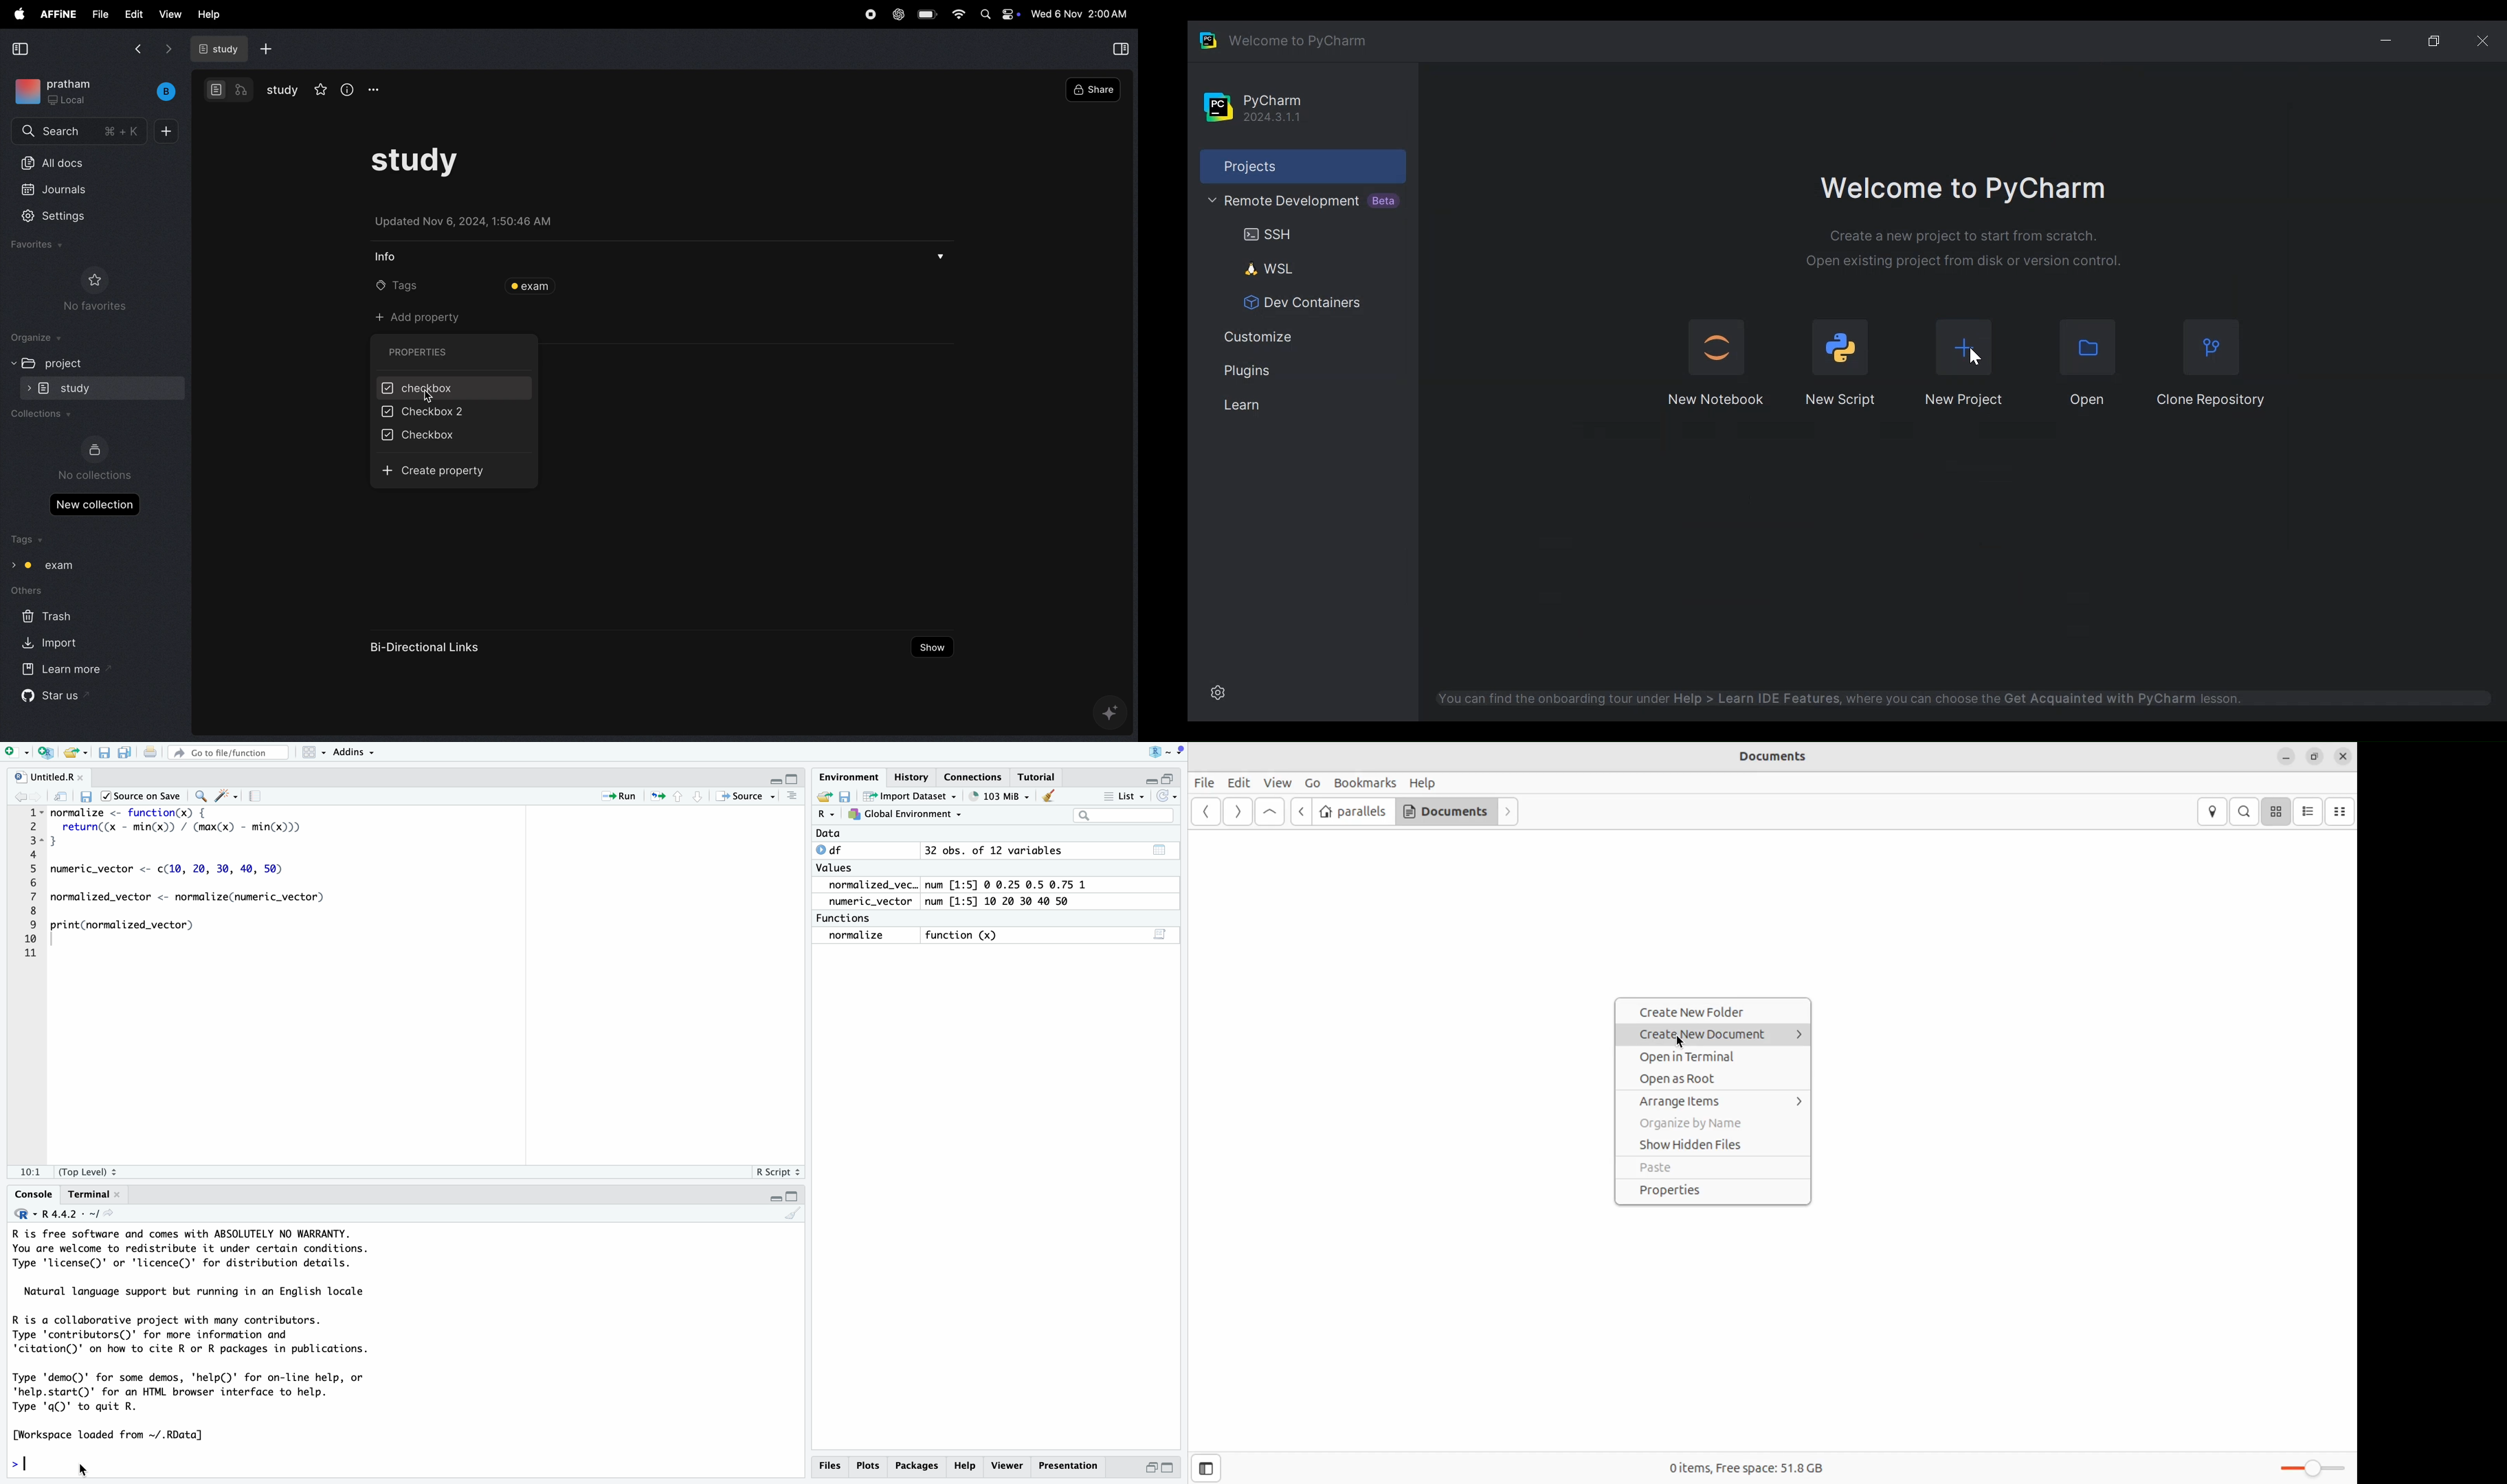 The height and width of the screenshot is (1484, 2520). I want to click on Clear console (Ctrl + R), so click(1049, 797).